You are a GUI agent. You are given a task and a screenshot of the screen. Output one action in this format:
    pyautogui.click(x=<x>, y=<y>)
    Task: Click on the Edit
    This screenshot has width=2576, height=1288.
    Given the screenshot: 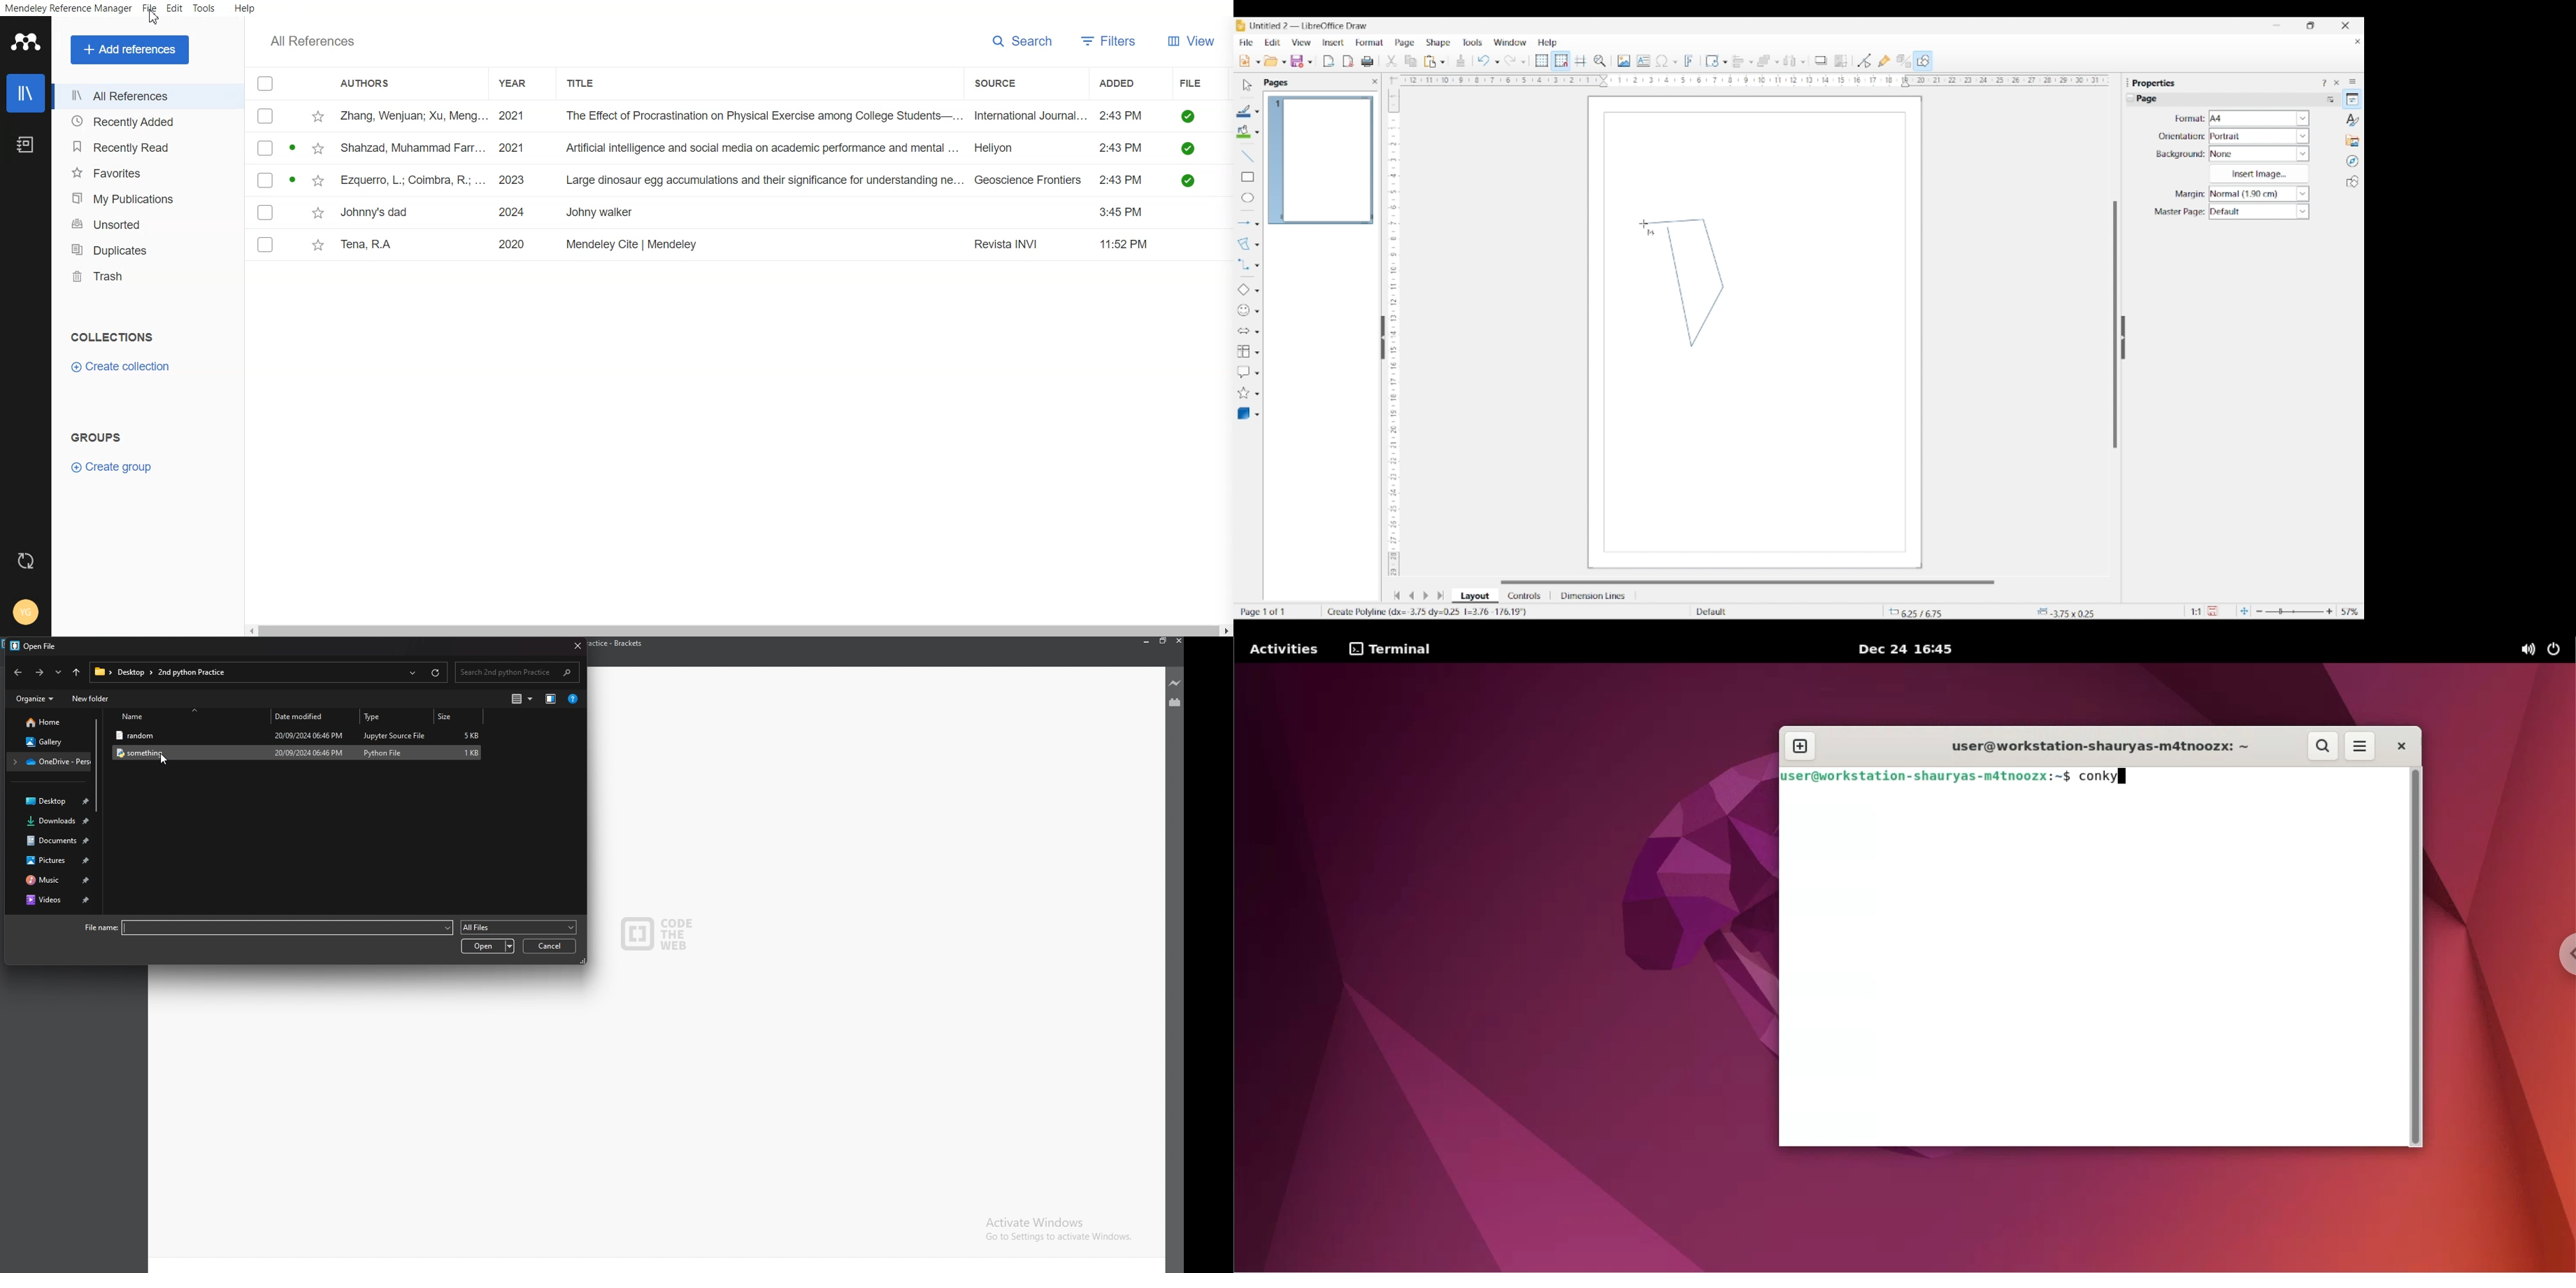 What is the action you would take?
    pyautogui.click(x=174, y=9)
    